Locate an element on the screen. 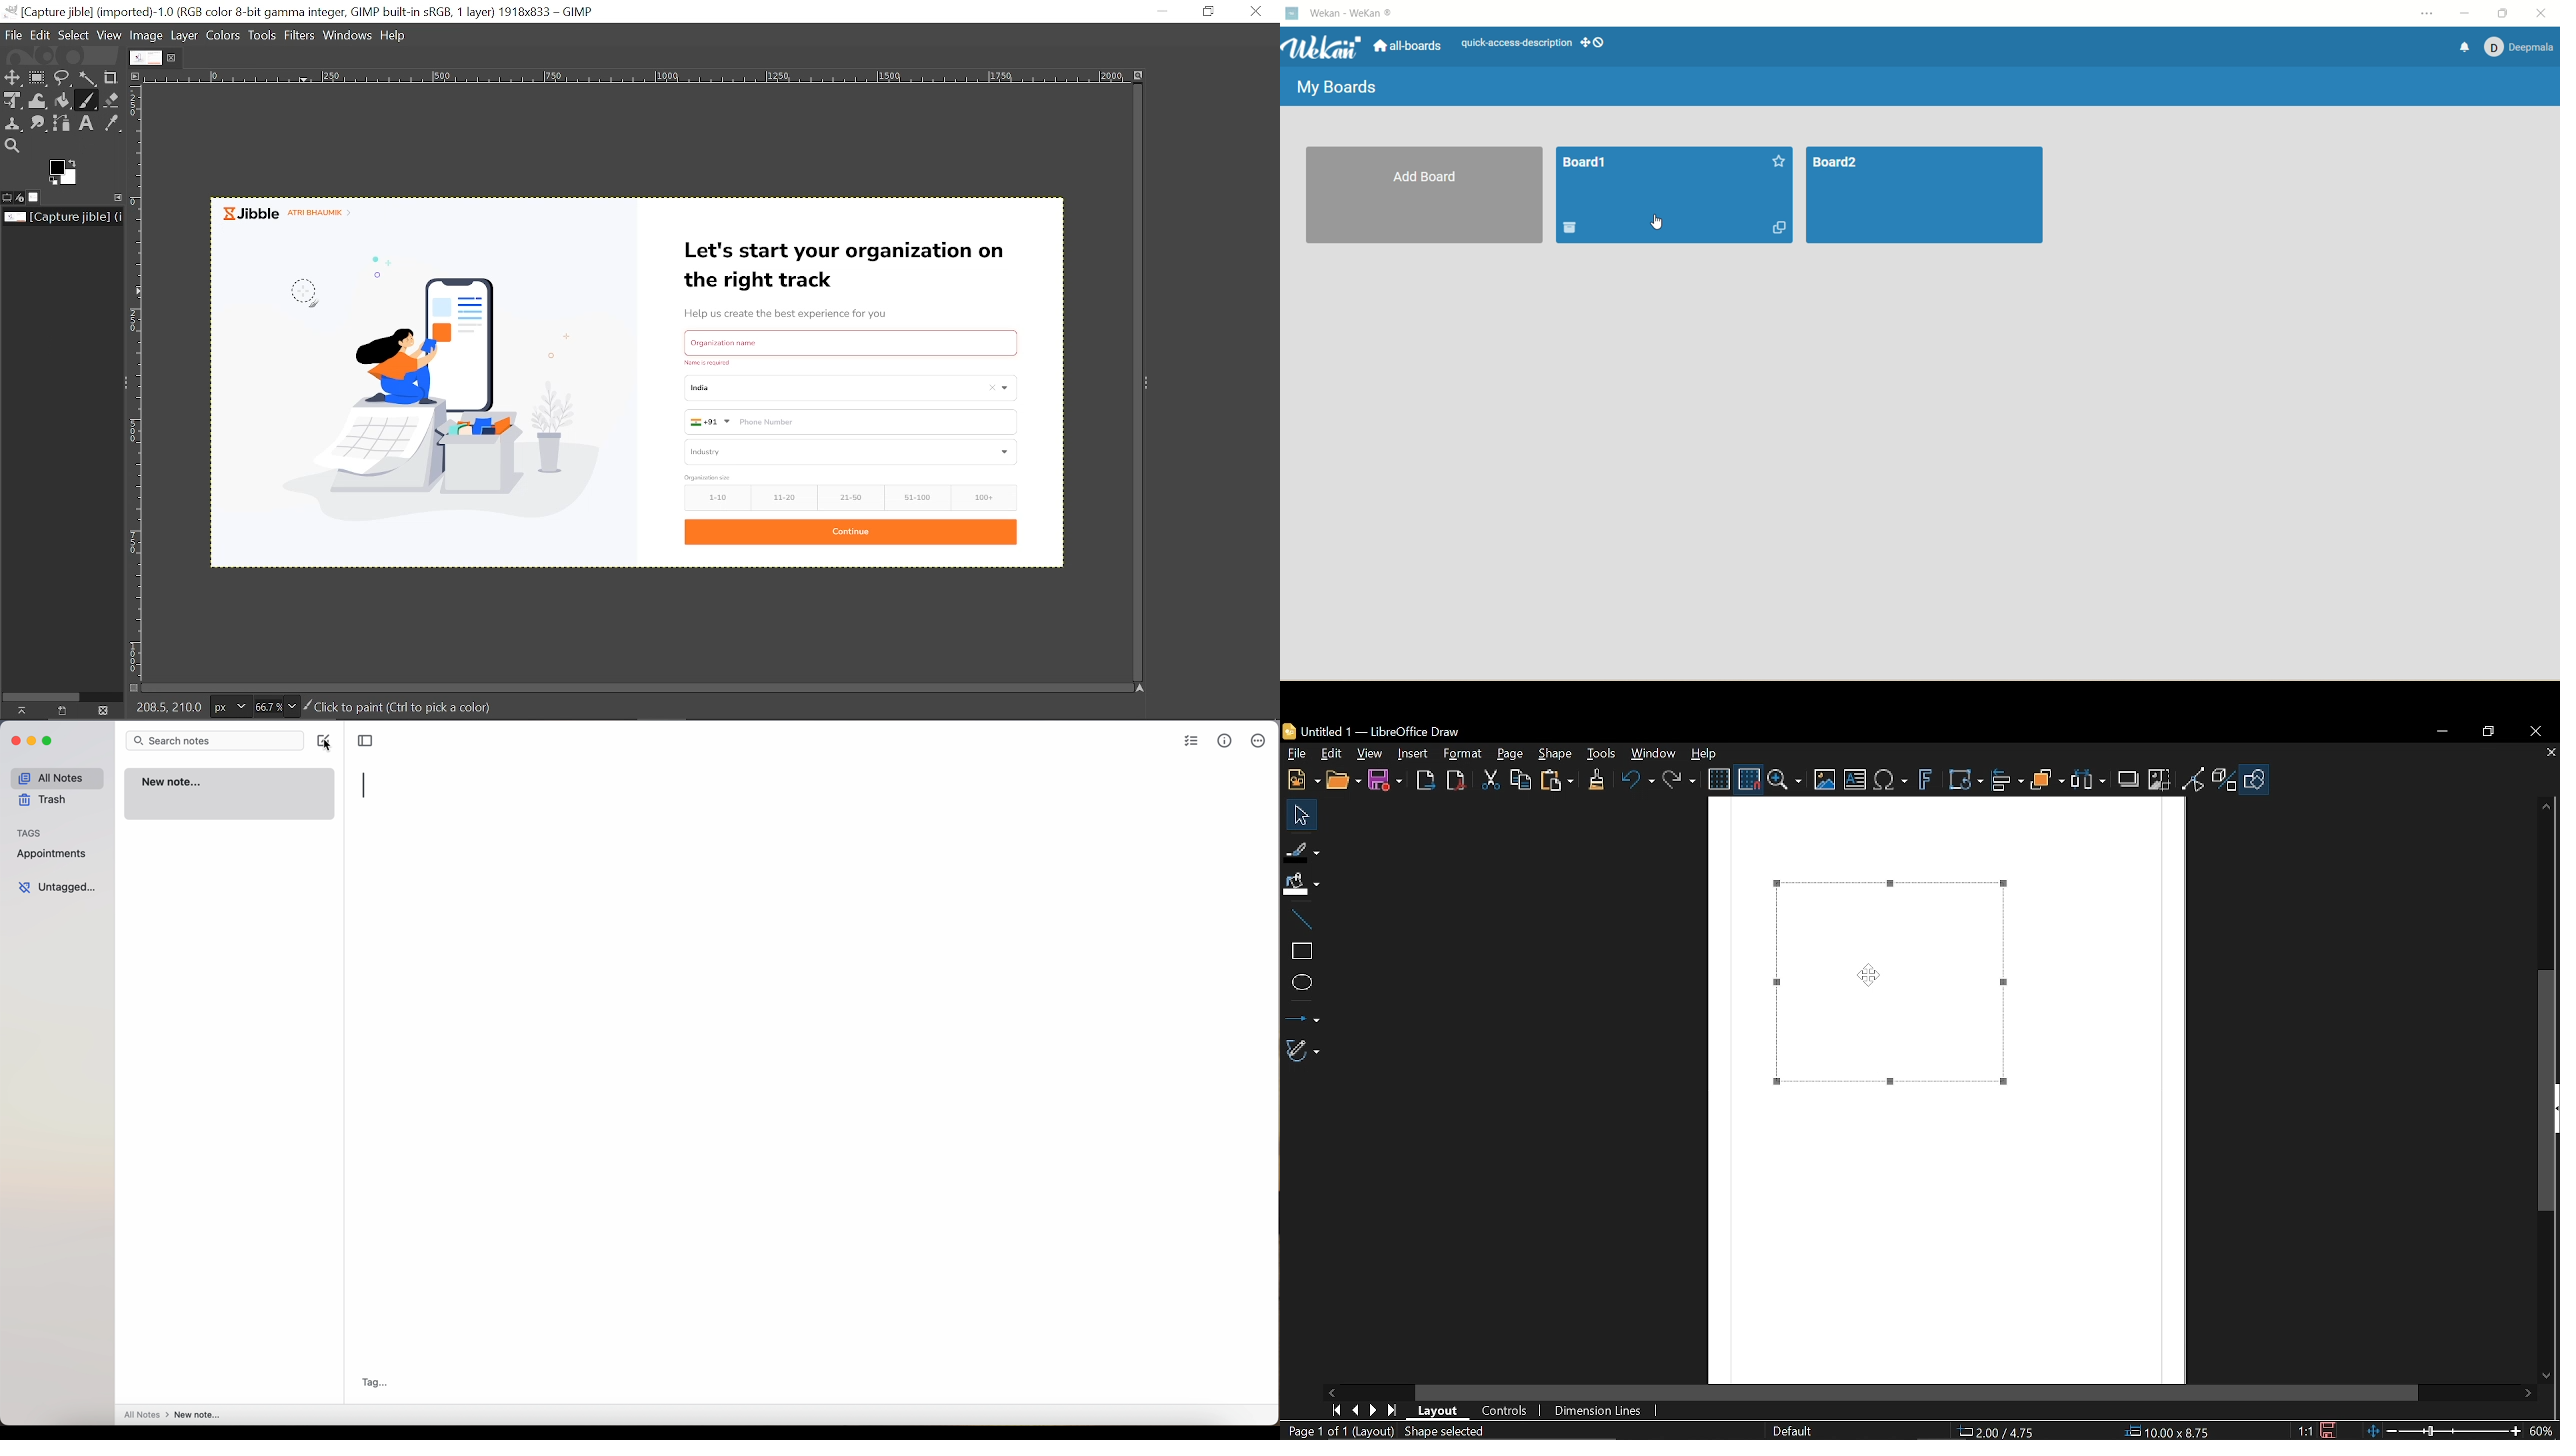  Select at least three objects to distribute is located at coordinates (2089, 780).